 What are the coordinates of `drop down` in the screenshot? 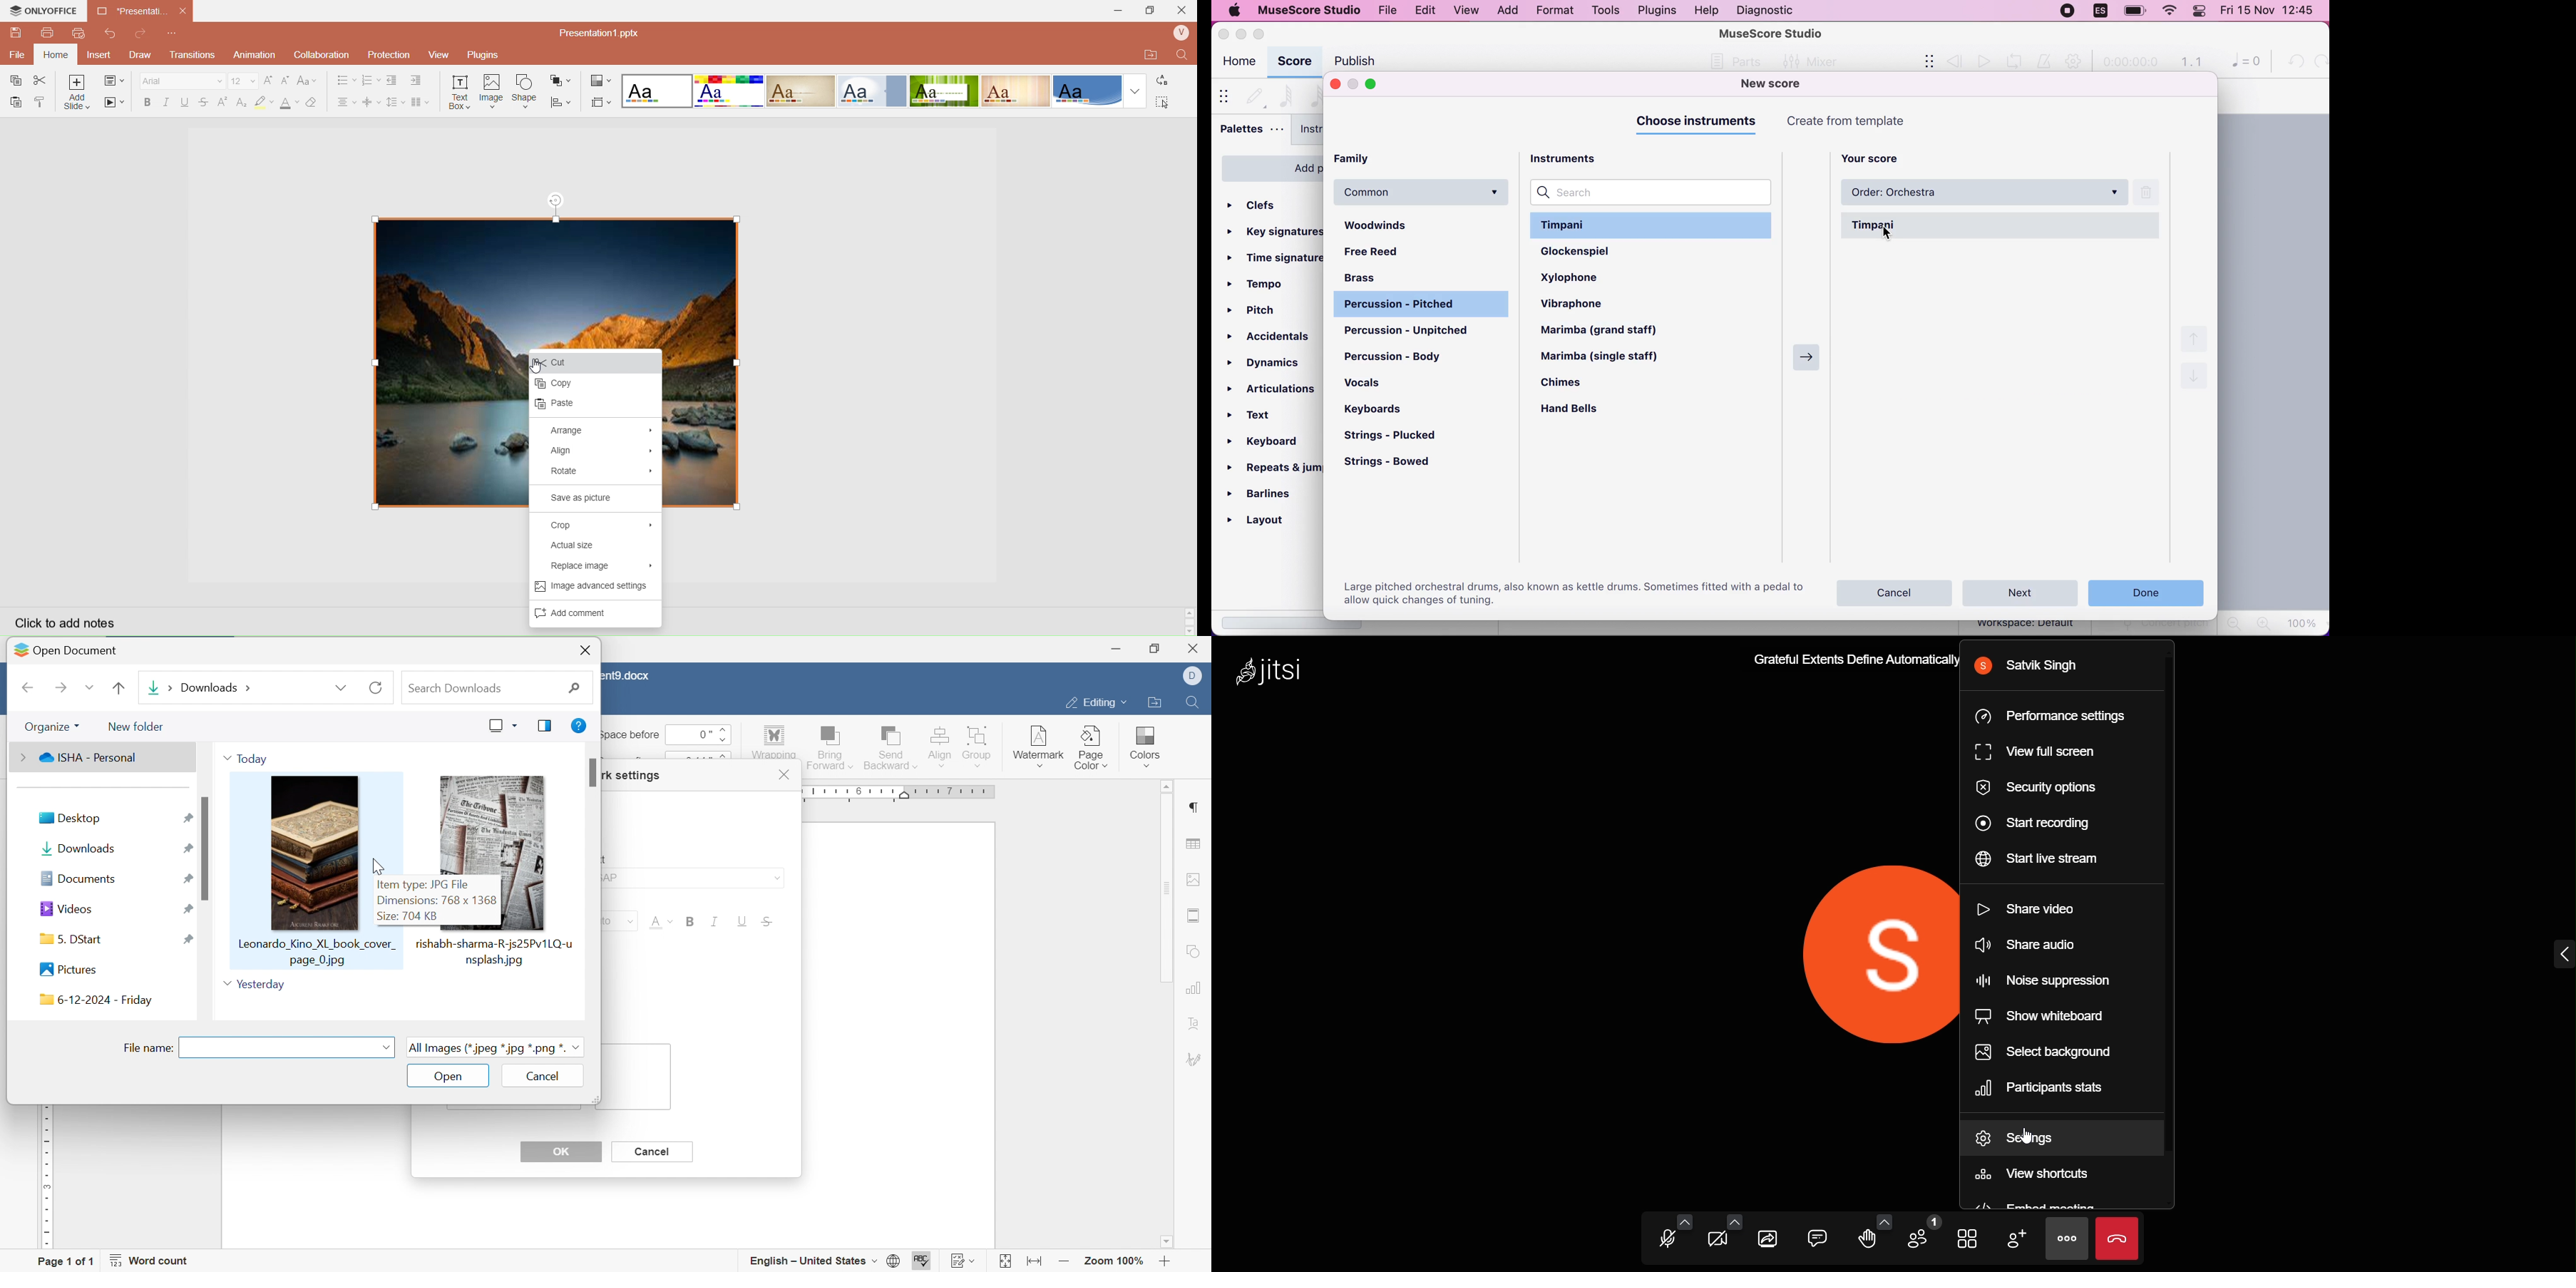 It's located at (384, 1048).